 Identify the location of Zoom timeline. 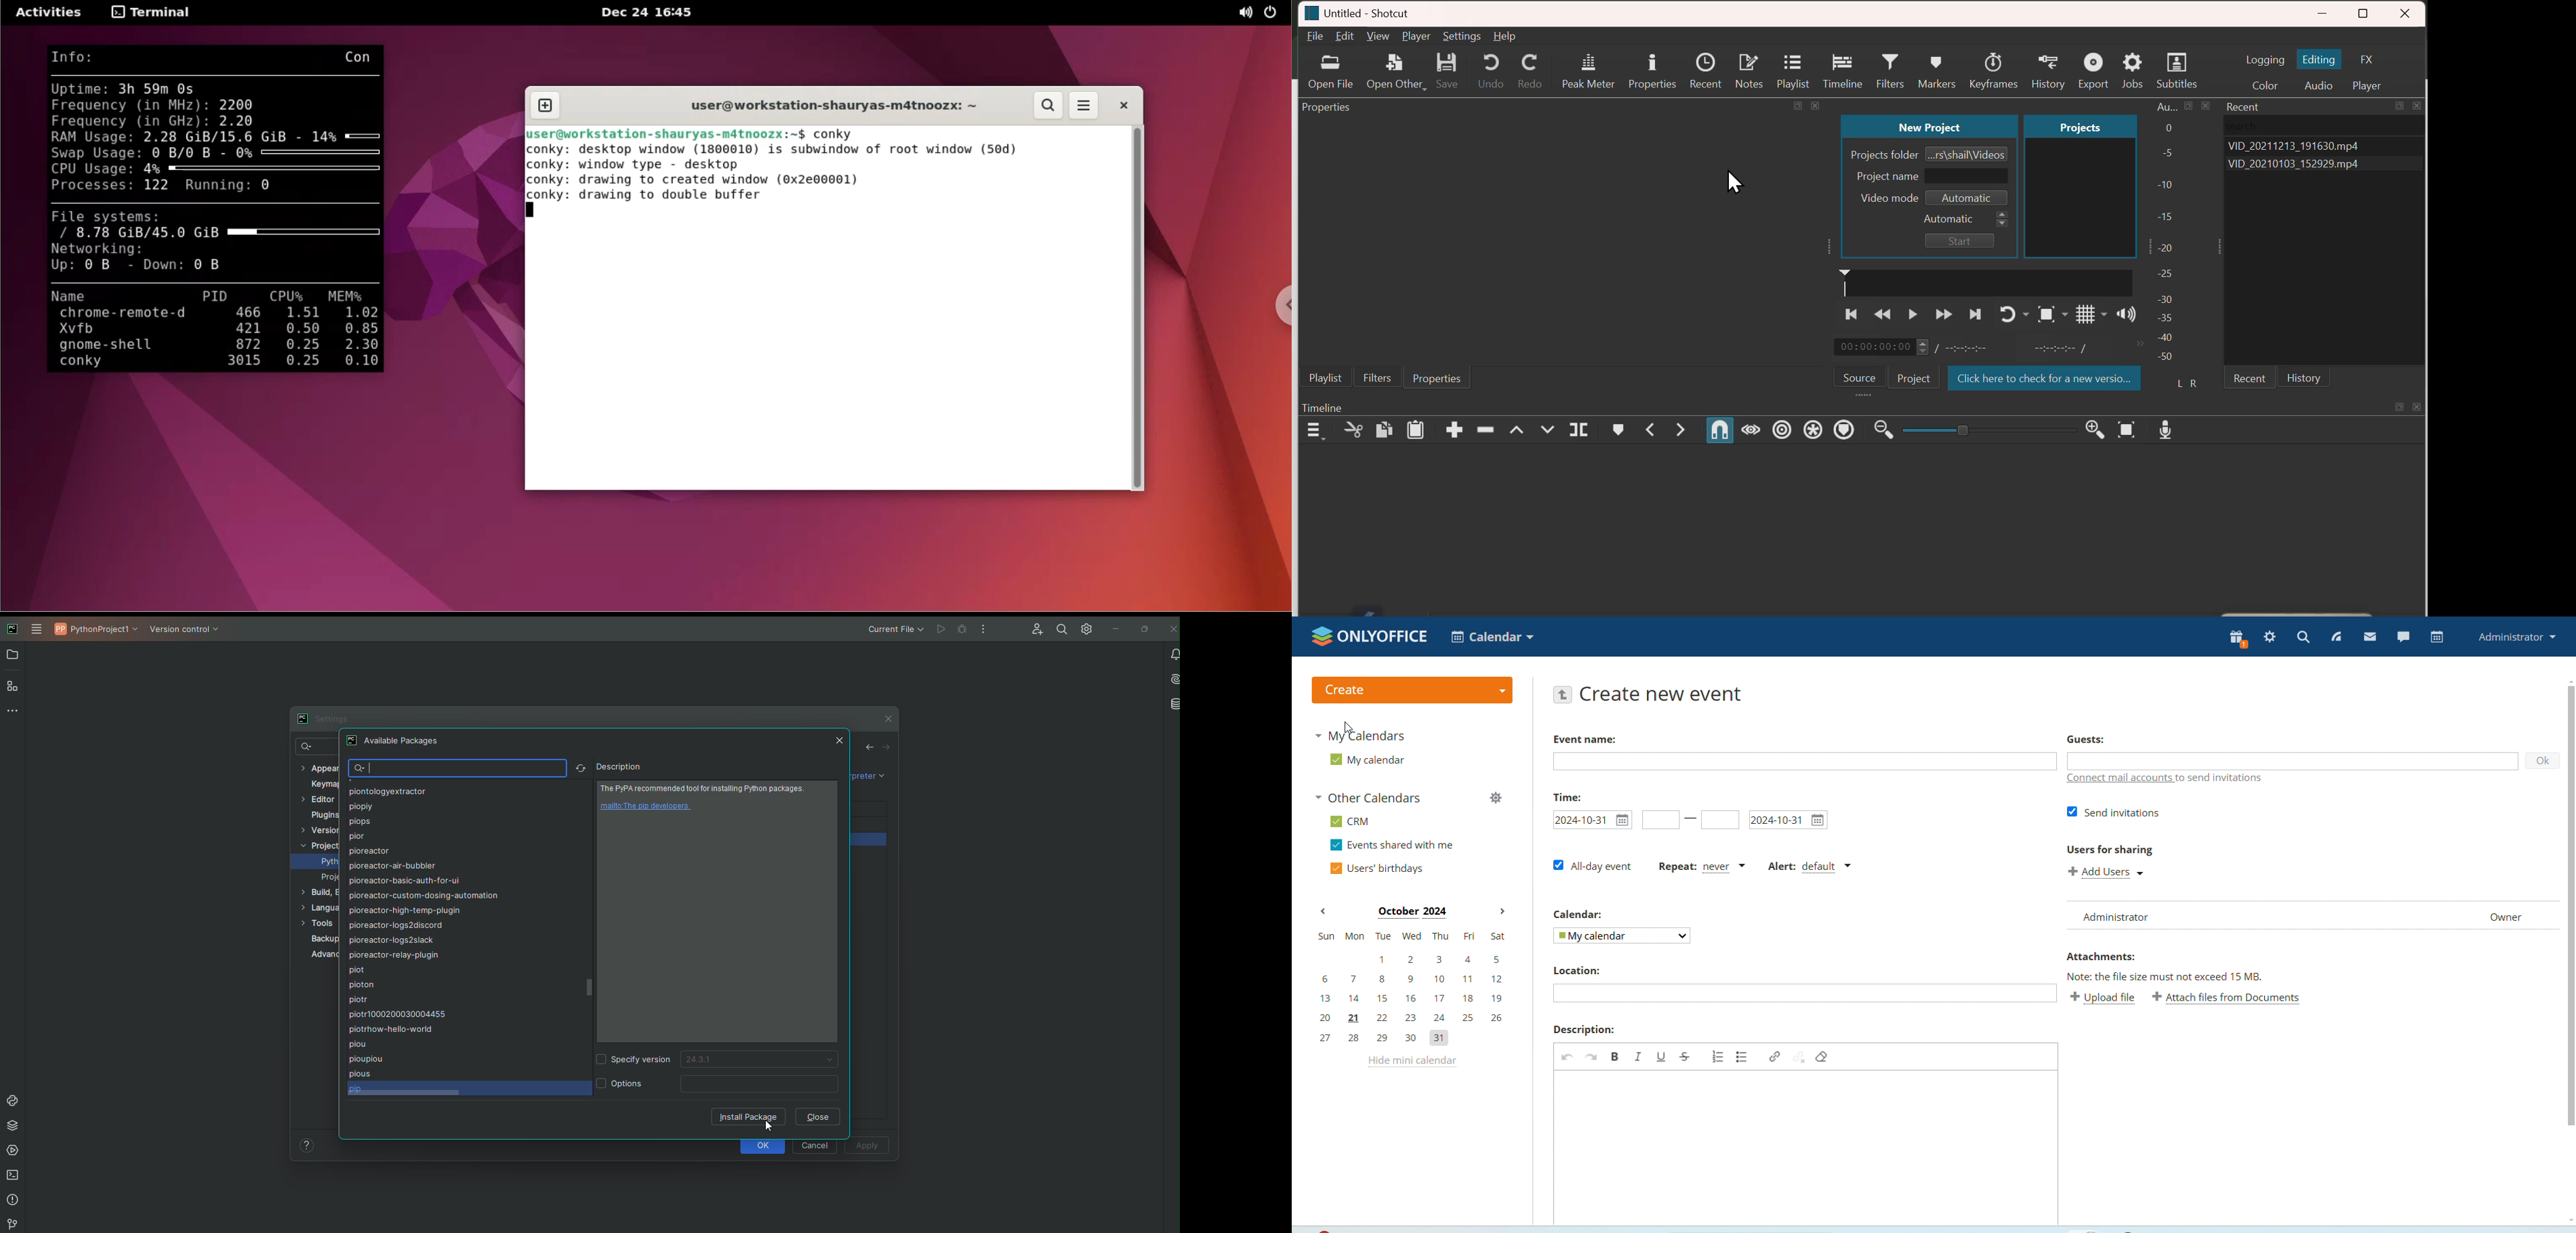
(2127, 430).